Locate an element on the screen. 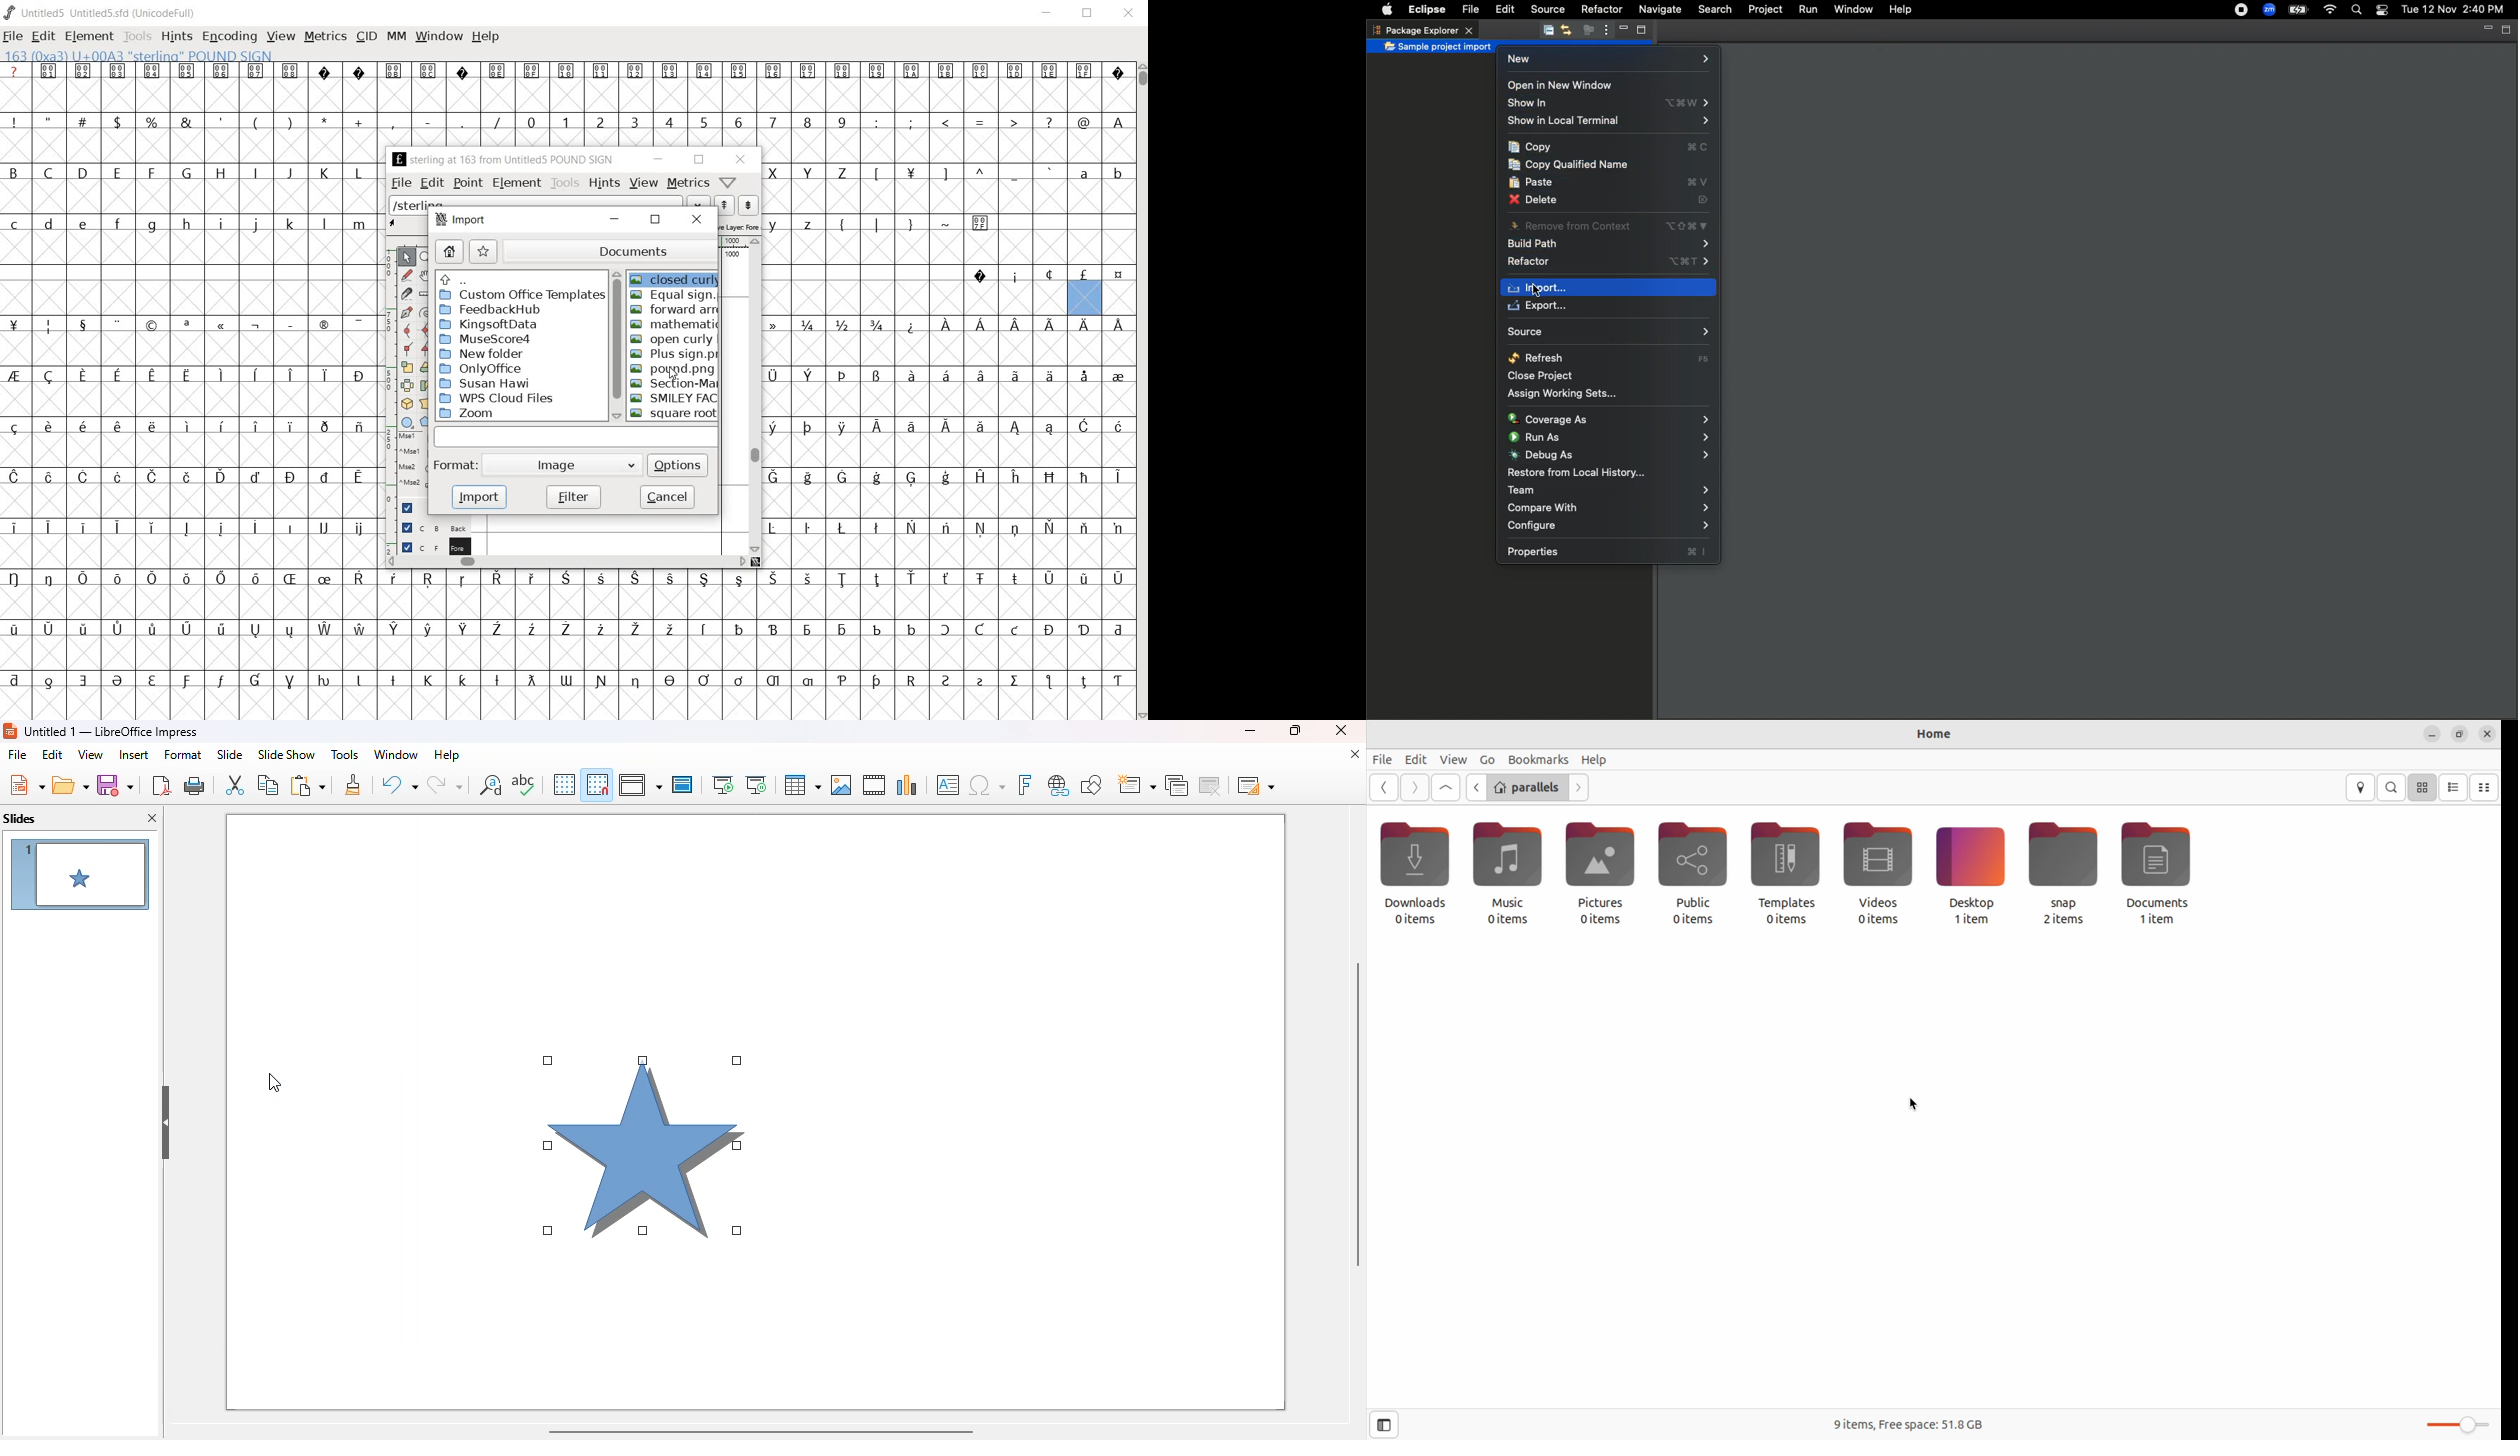 The width and height of the screenshot is (2520, 1456). Symbol is located at coordinates (221, 327).